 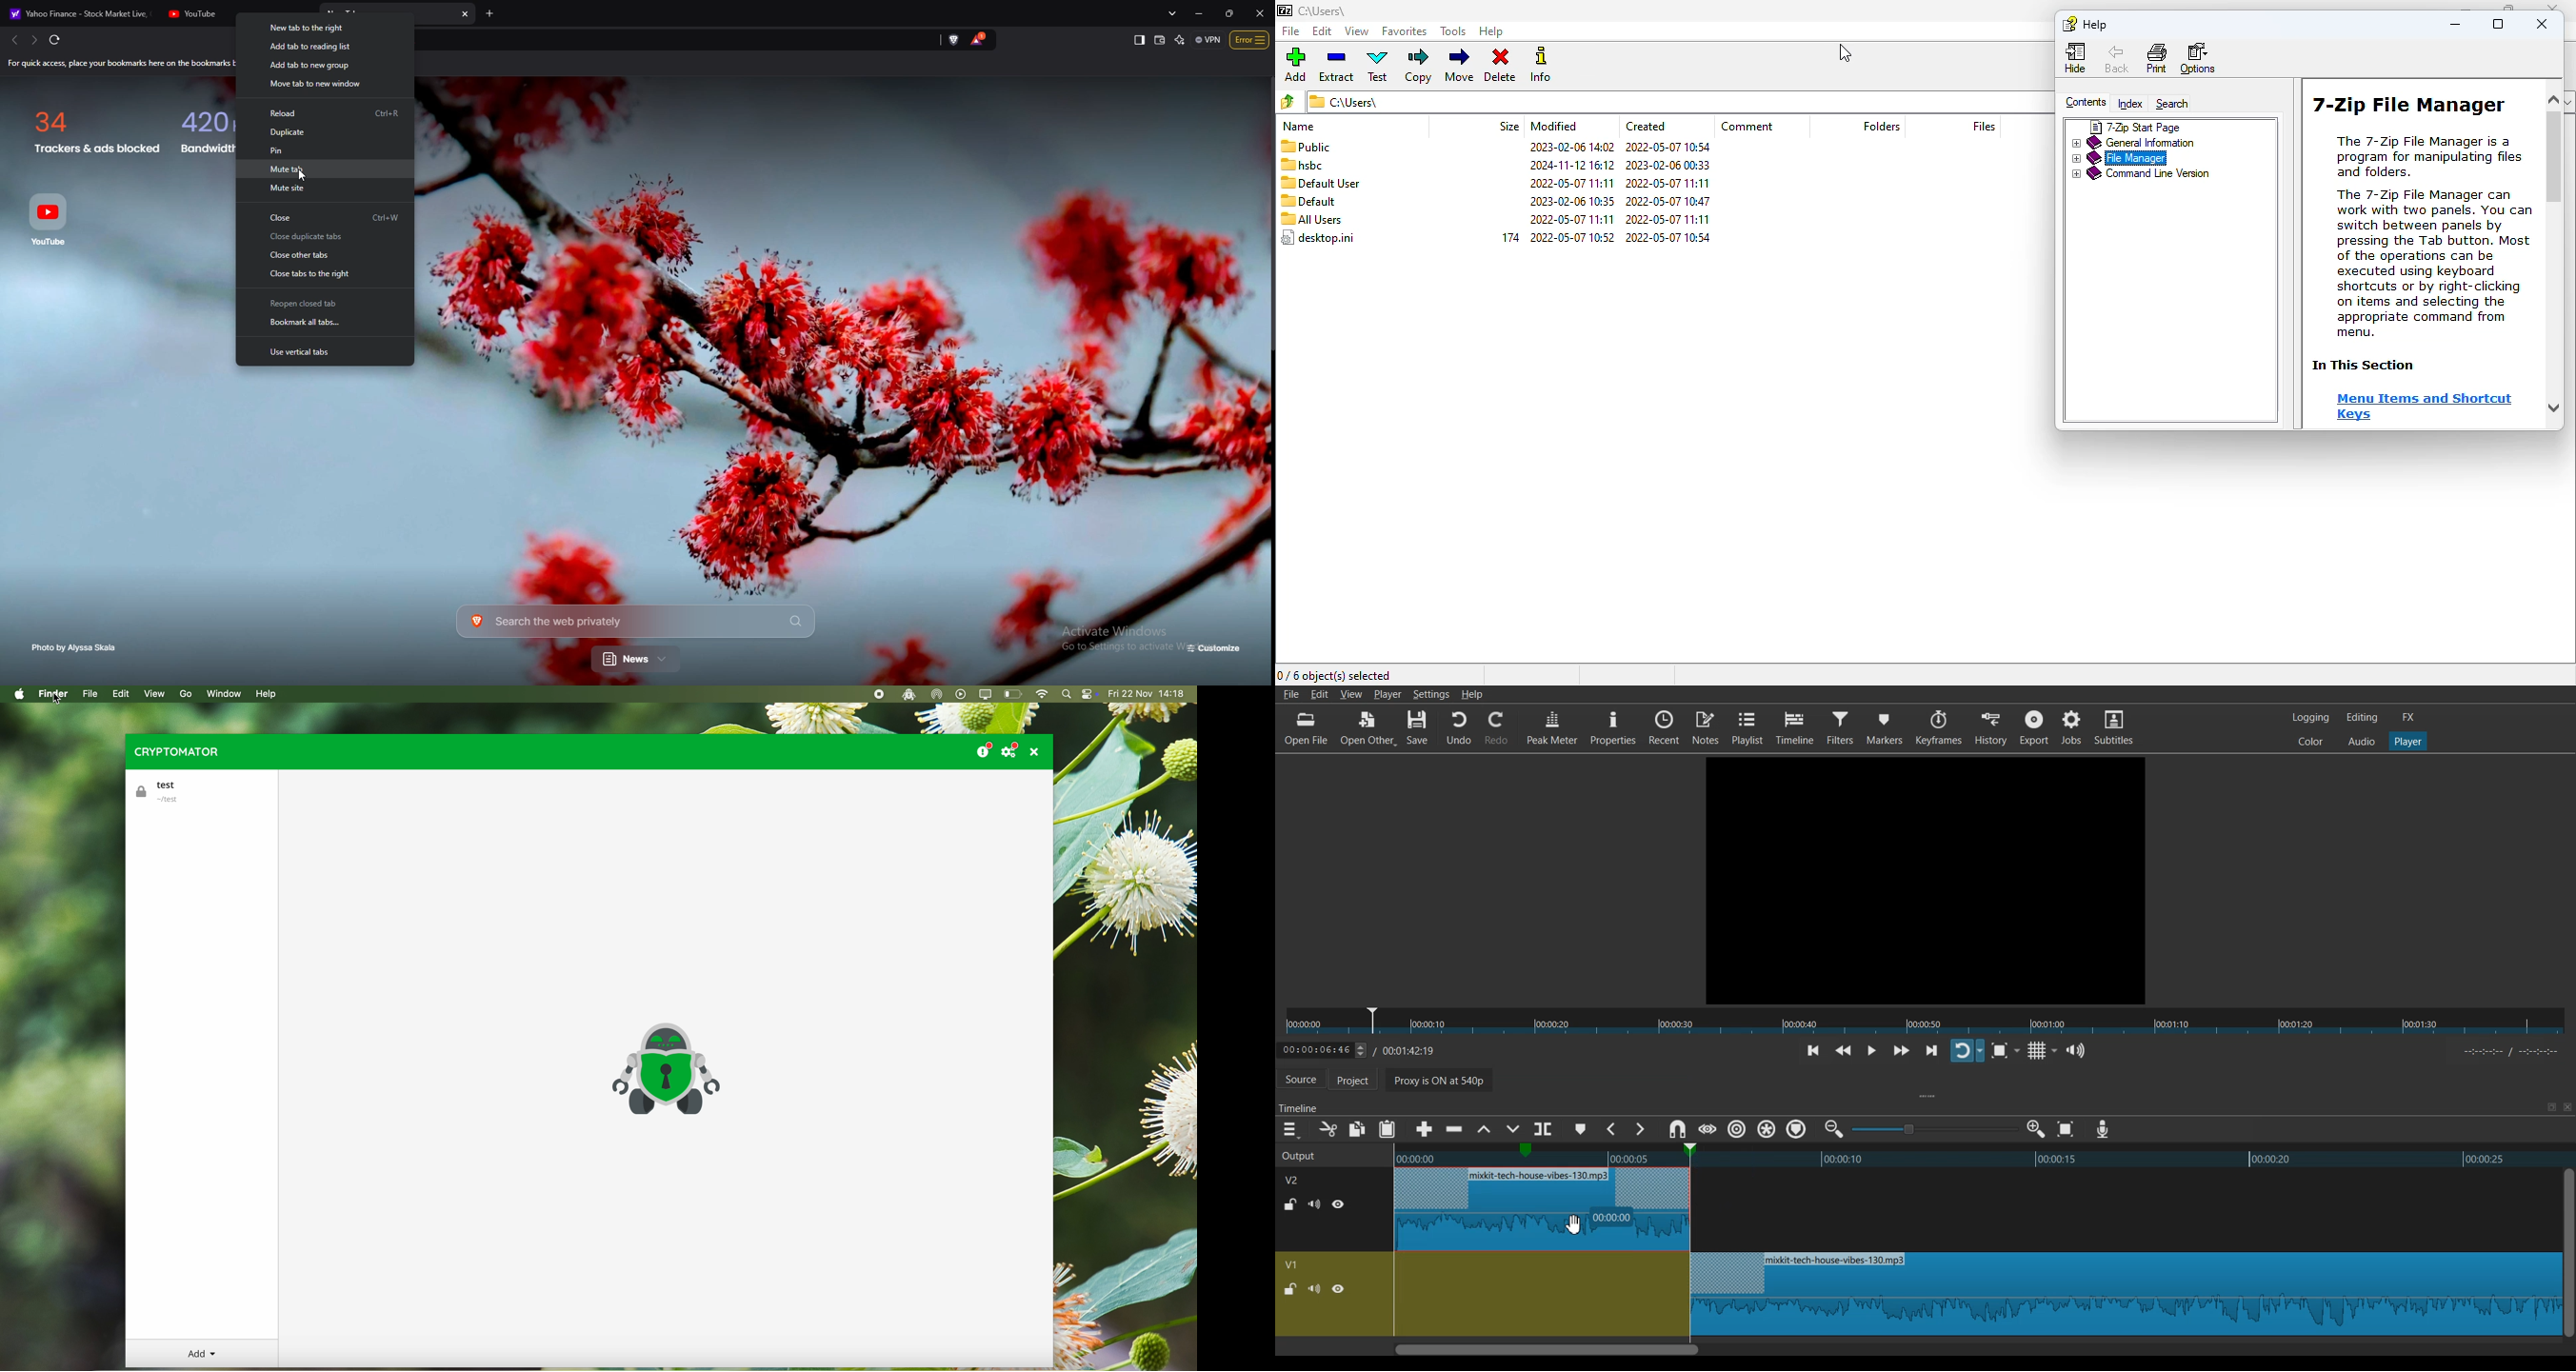 I want to click on Vertical Scroll bar, so click(x=2568, y=1252).